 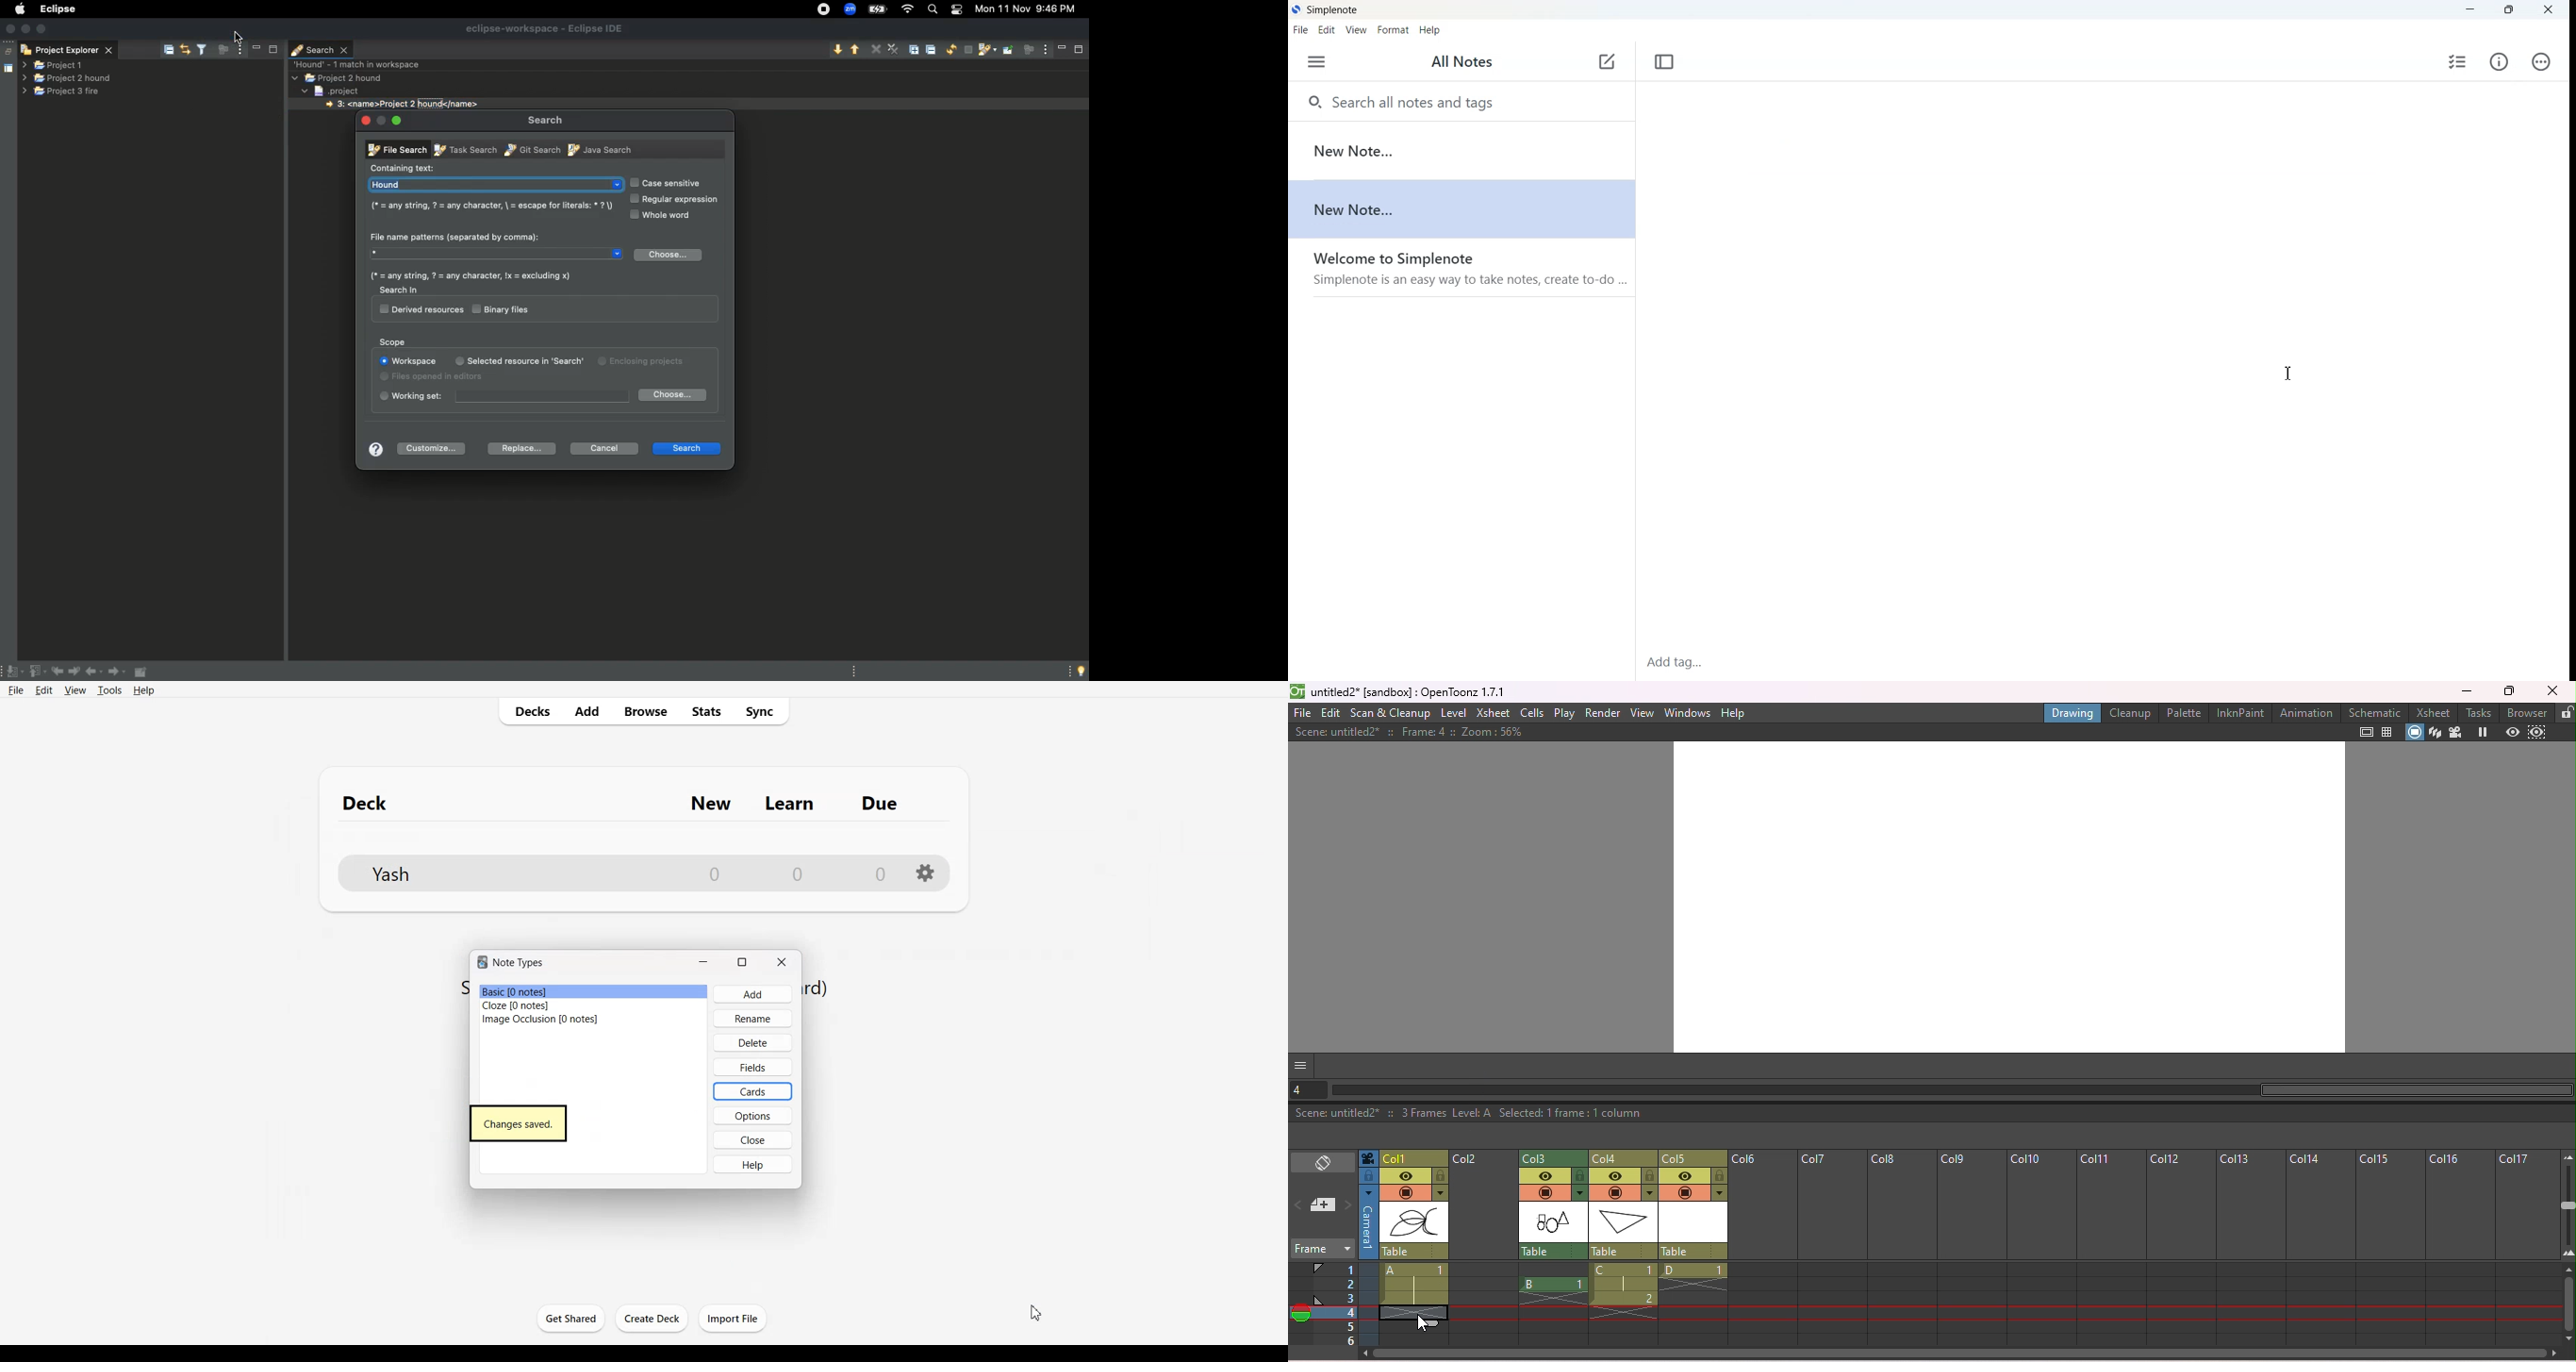 What do you see at coordinates (620, 872) in the screenshot?
I see `File` at bounding box center [620, 872].